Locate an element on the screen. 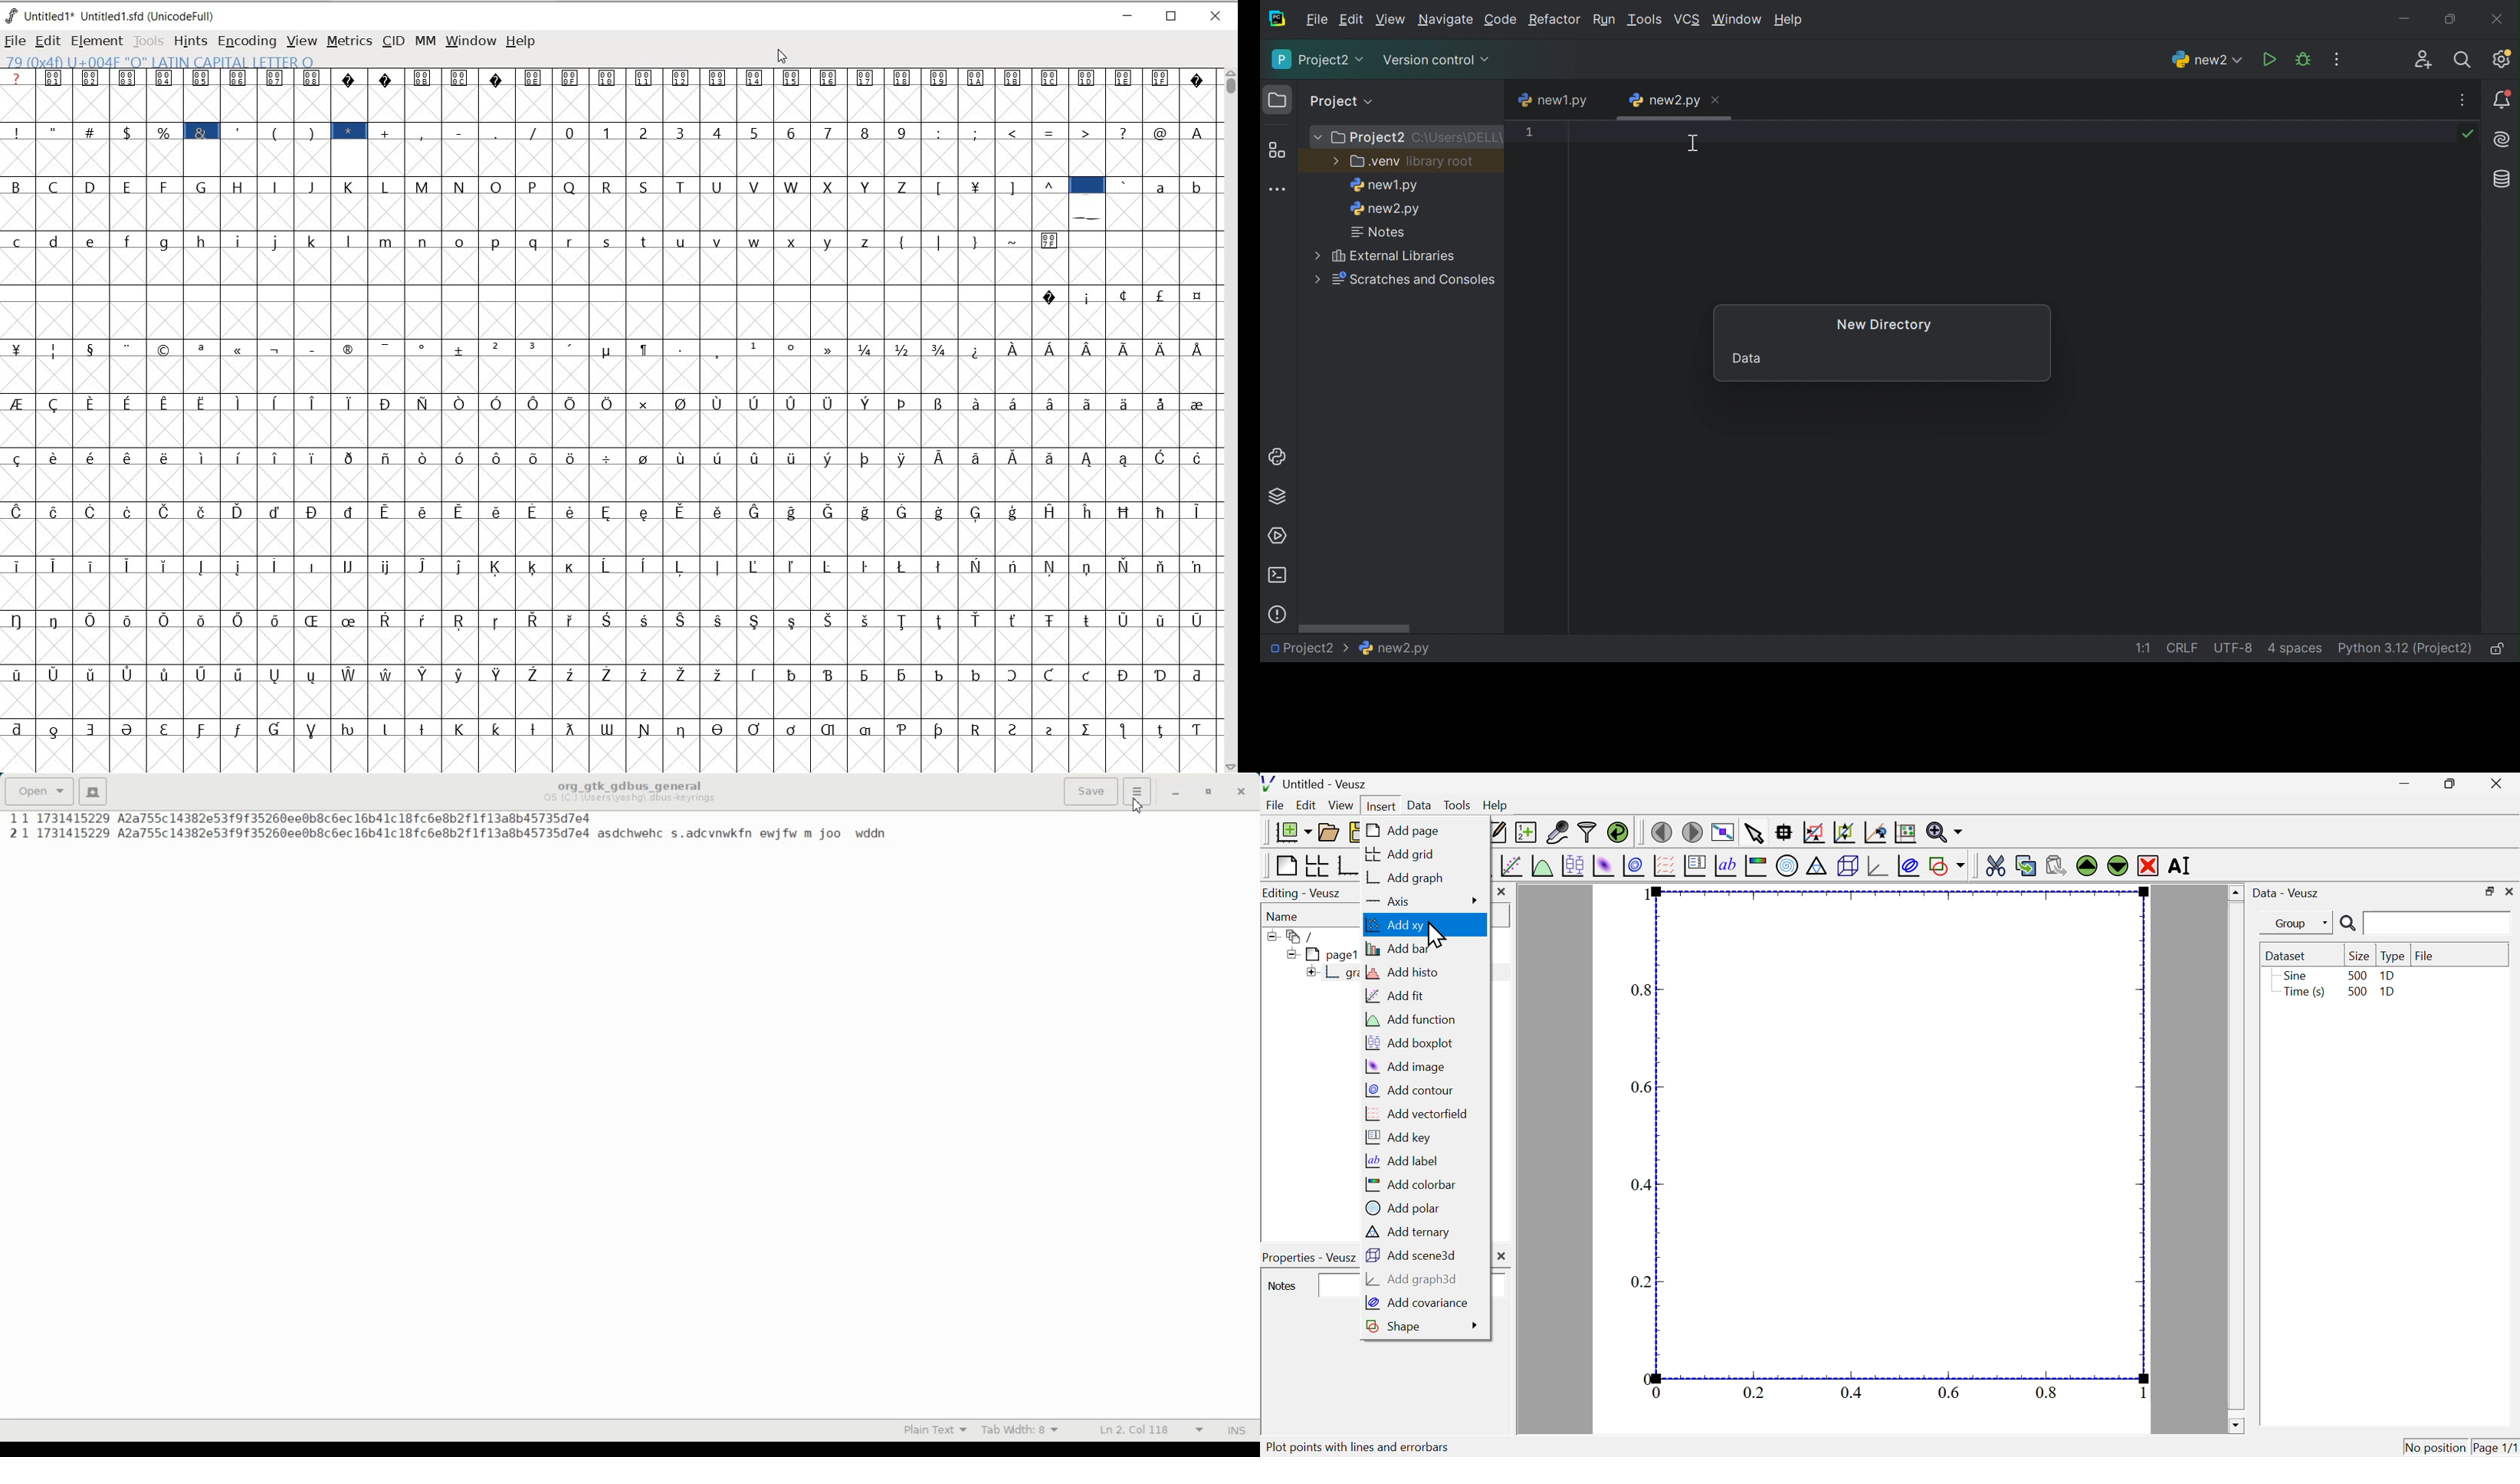  plot a function is located at coordinates (1542, 866).